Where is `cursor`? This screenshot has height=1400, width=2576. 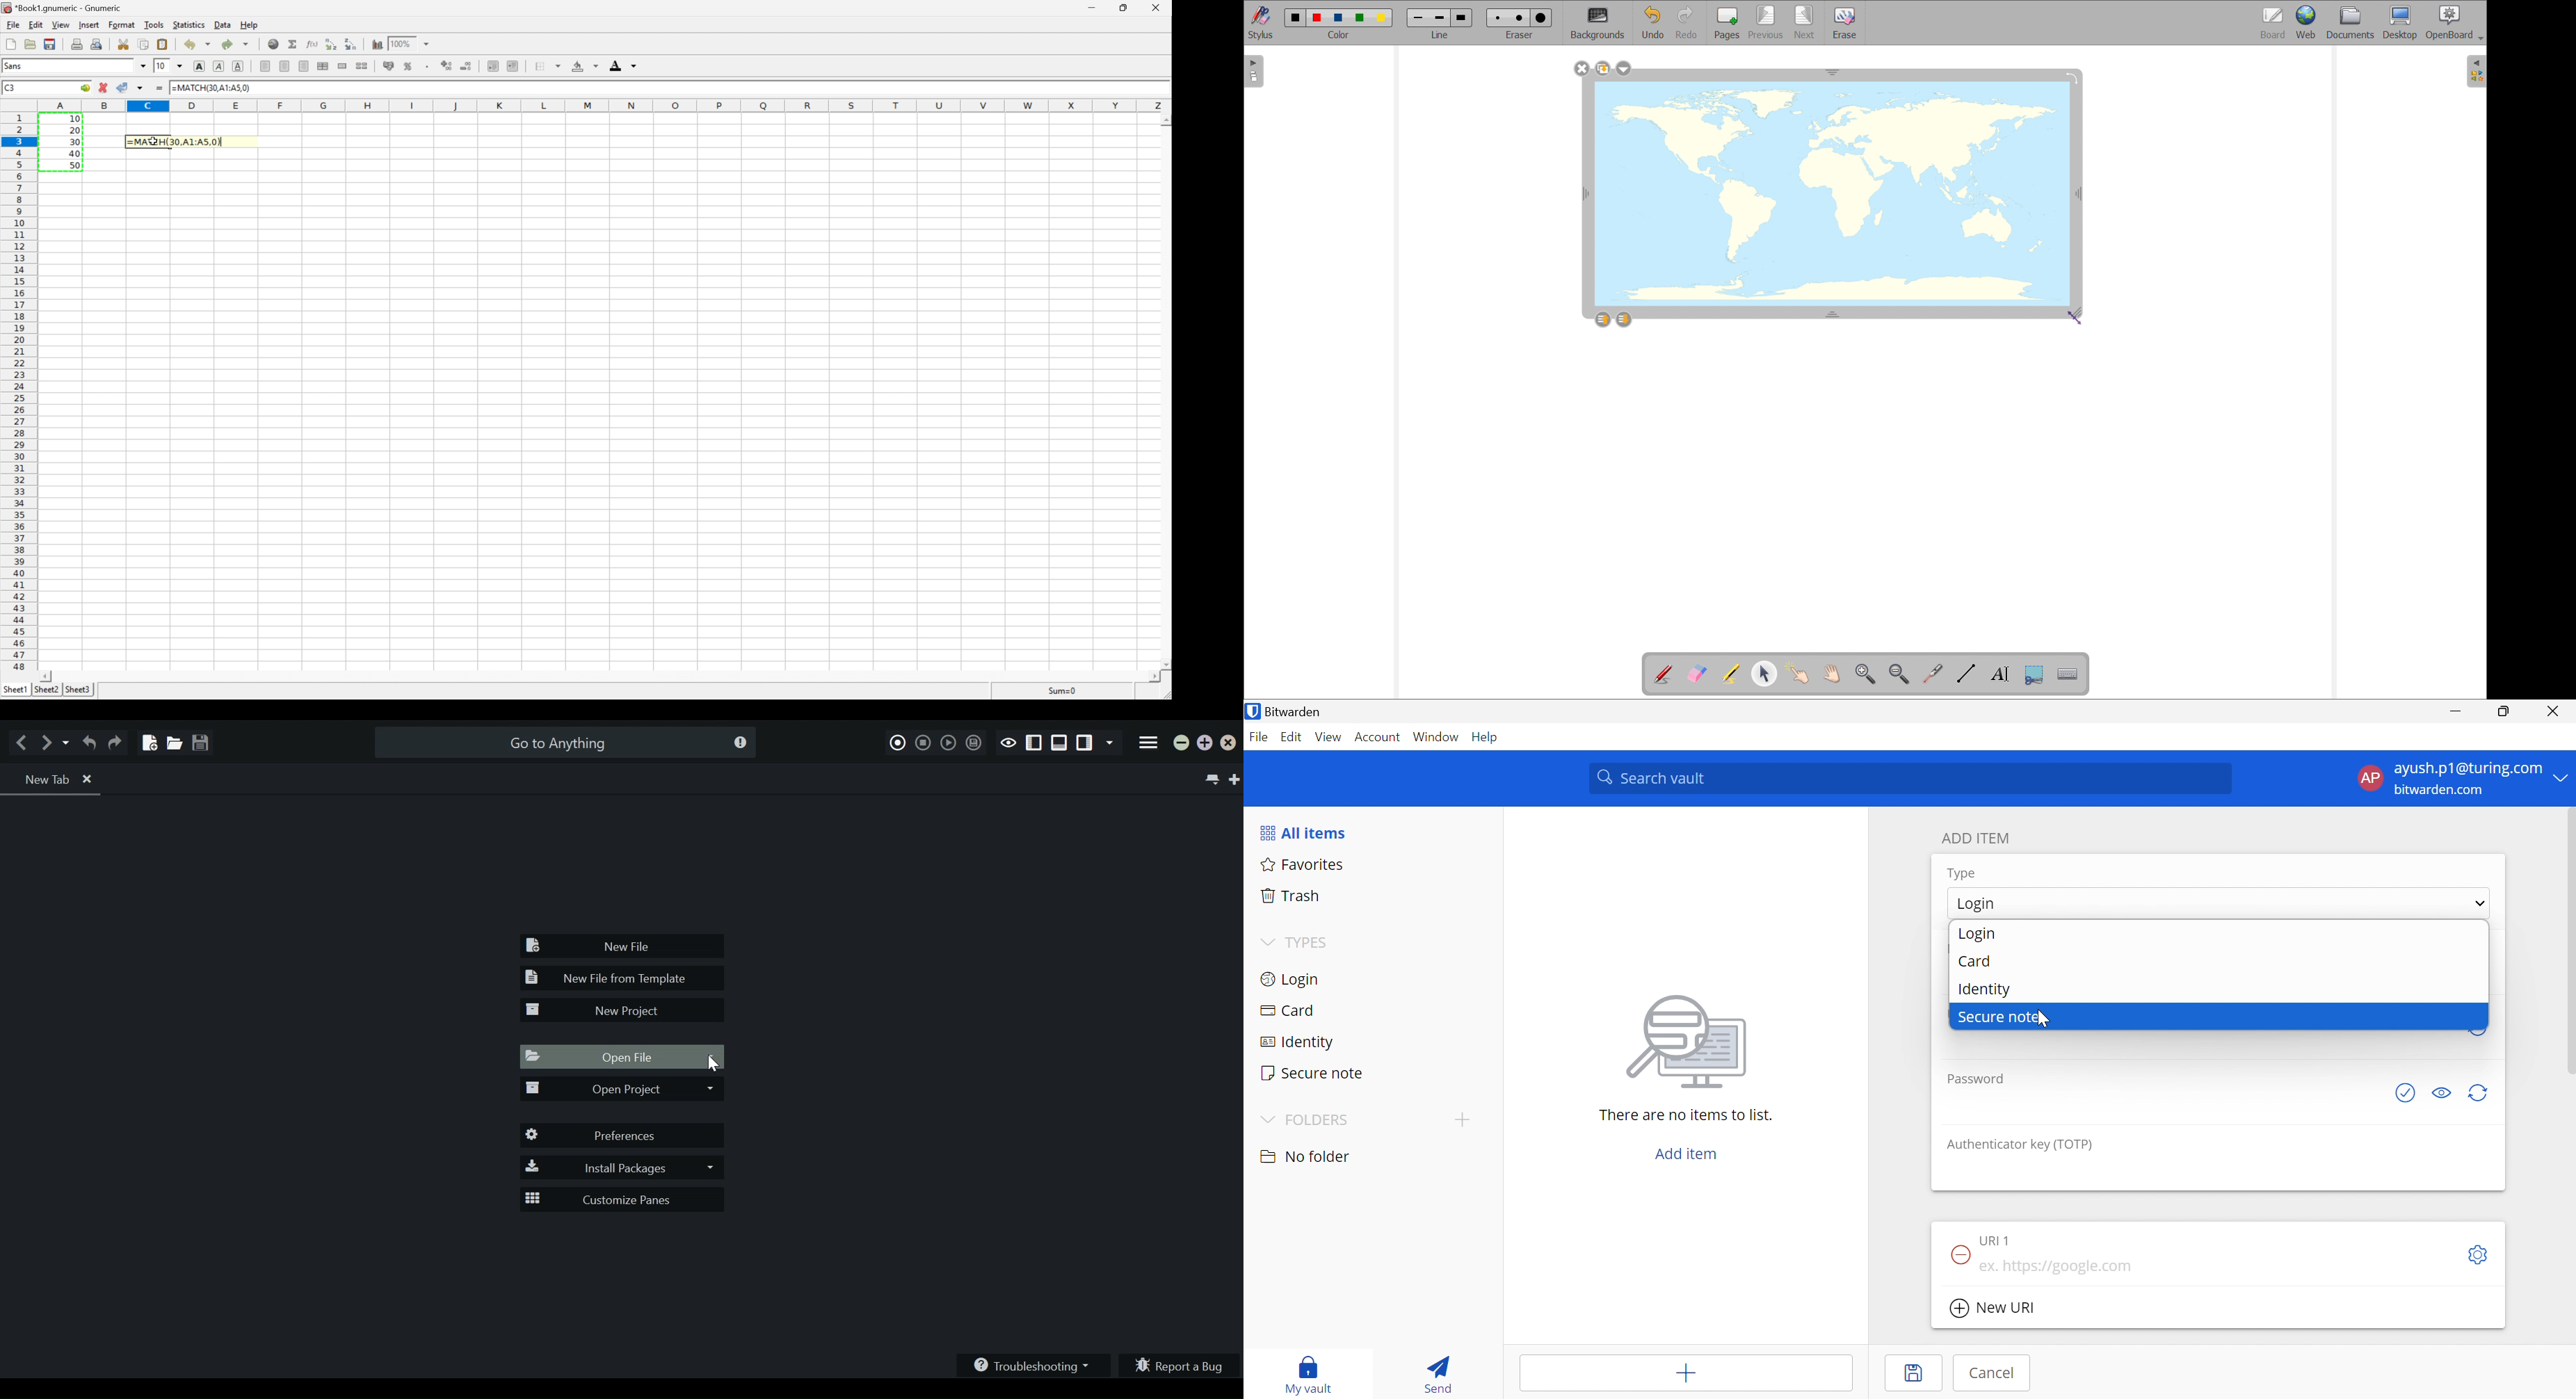 cursor is located at coordinates (2075, 319).